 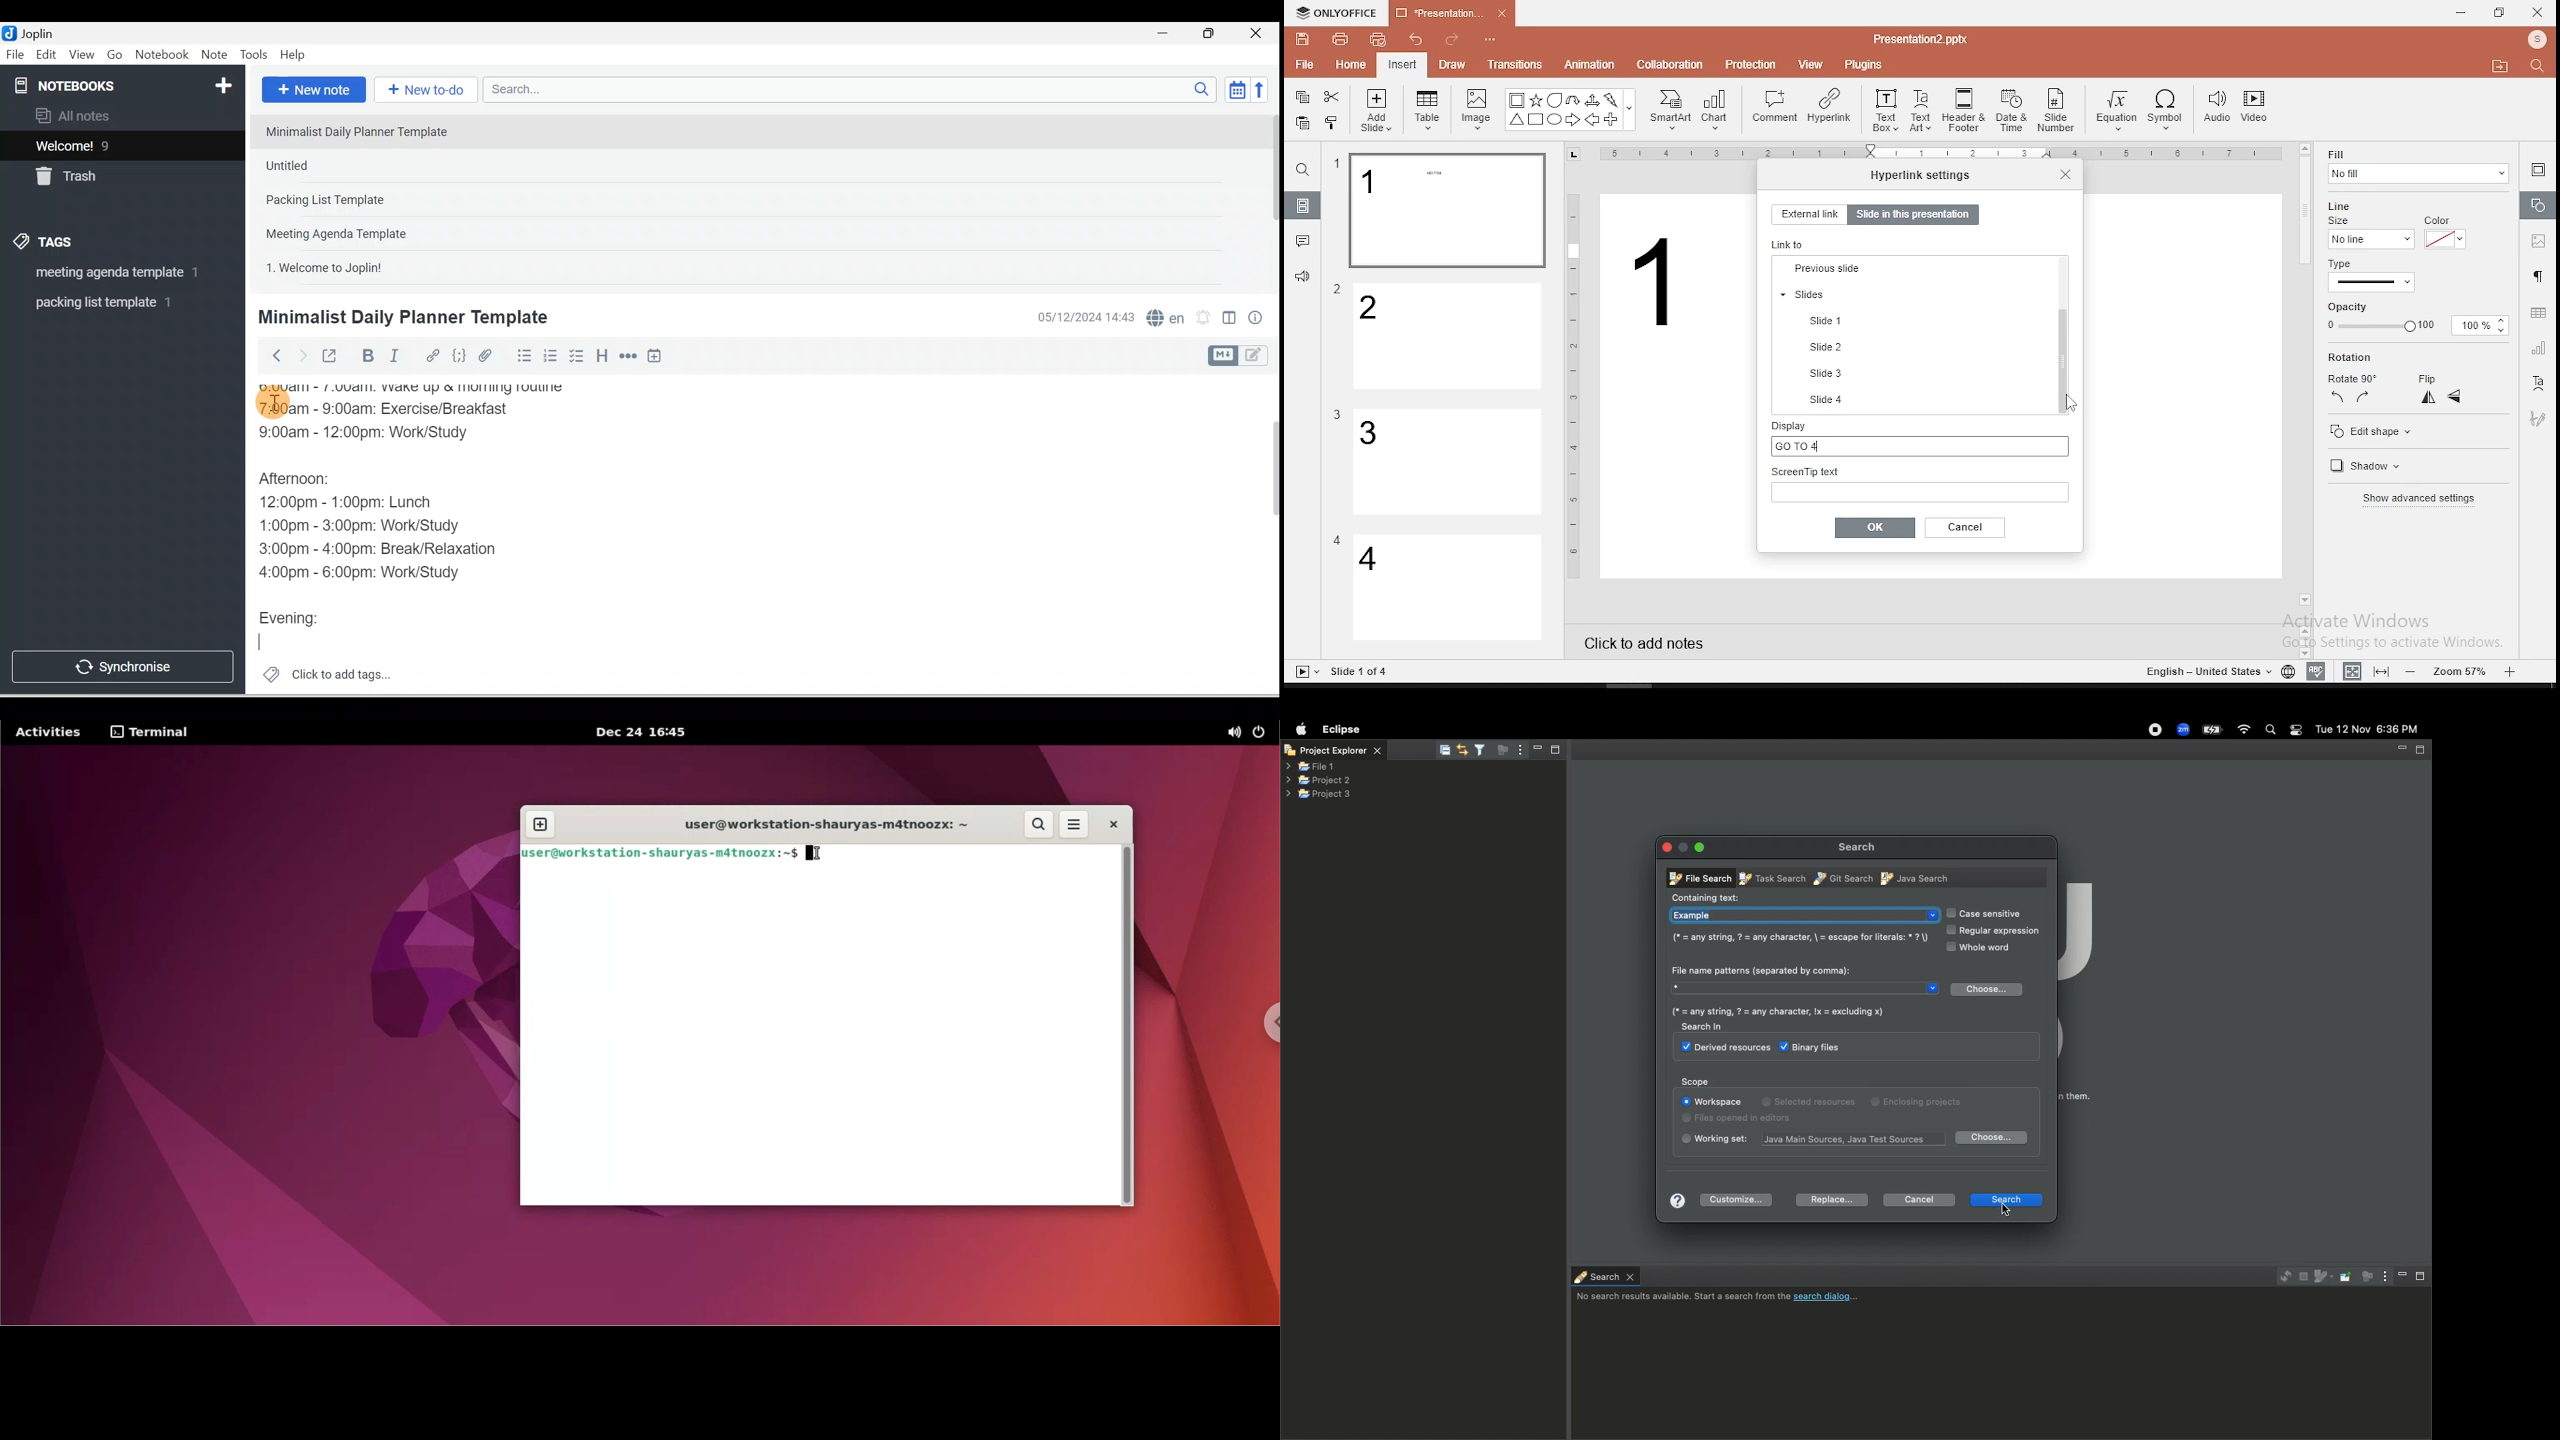 I want to click on Scope, so click(x=1694, y=1082).